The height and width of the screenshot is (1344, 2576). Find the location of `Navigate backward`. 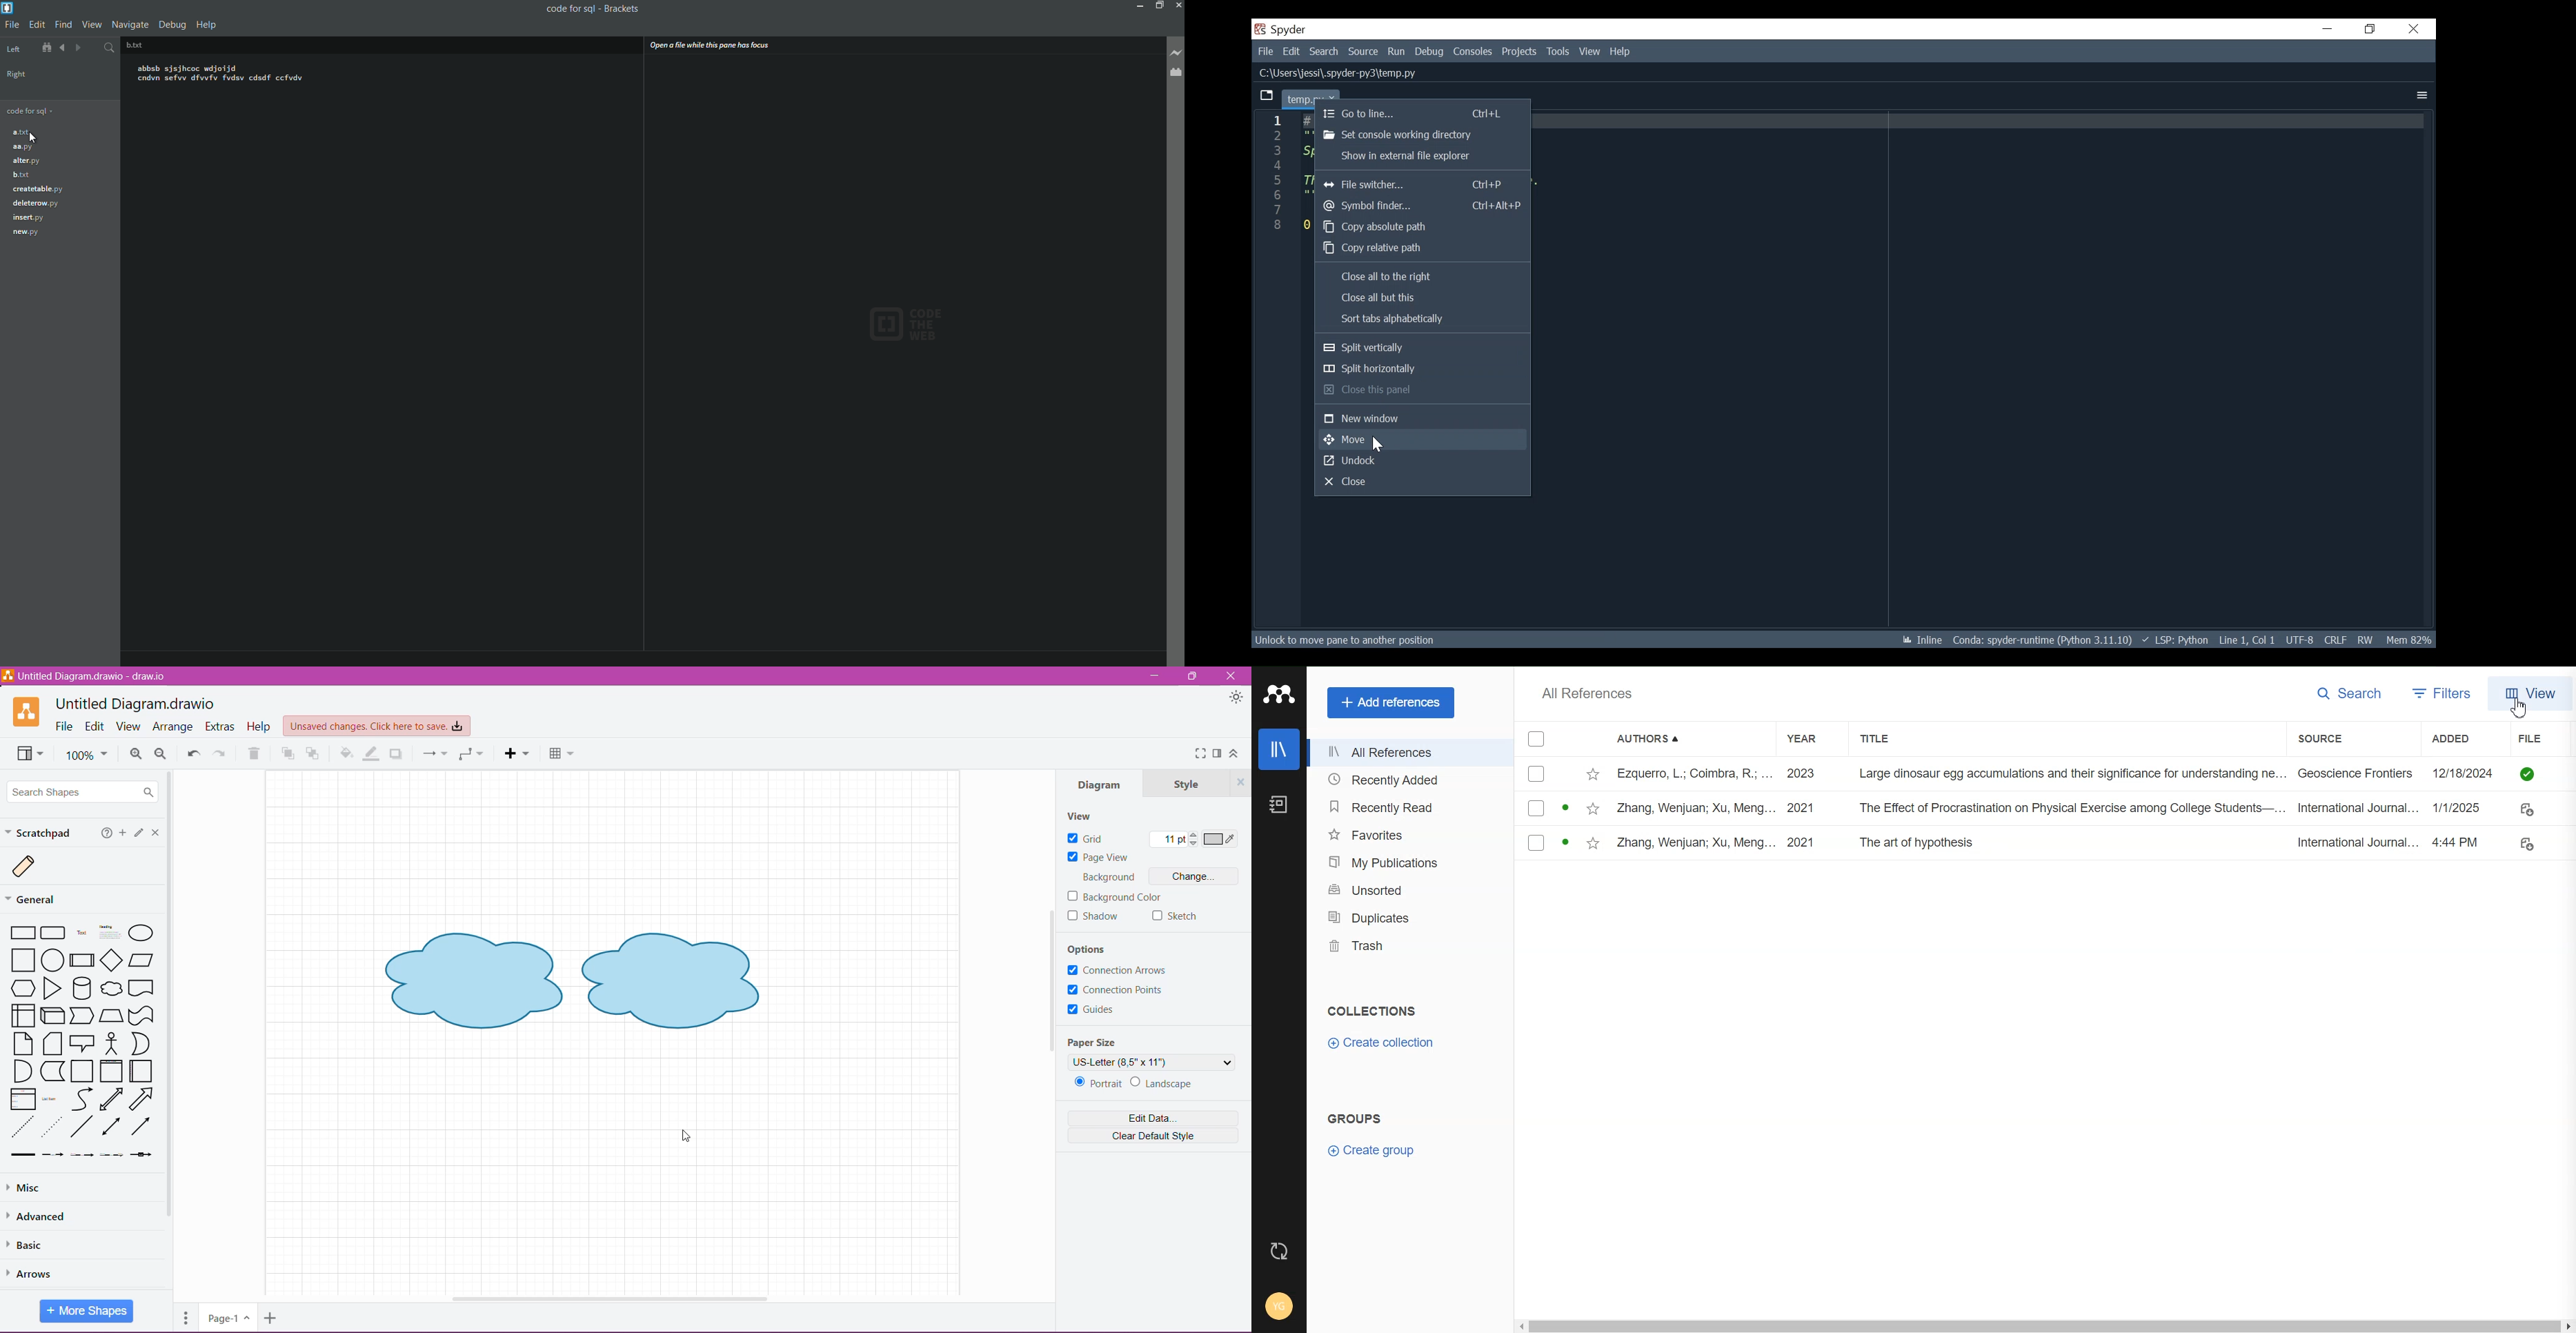

Navigate backward is located at coordinates (62, 48).